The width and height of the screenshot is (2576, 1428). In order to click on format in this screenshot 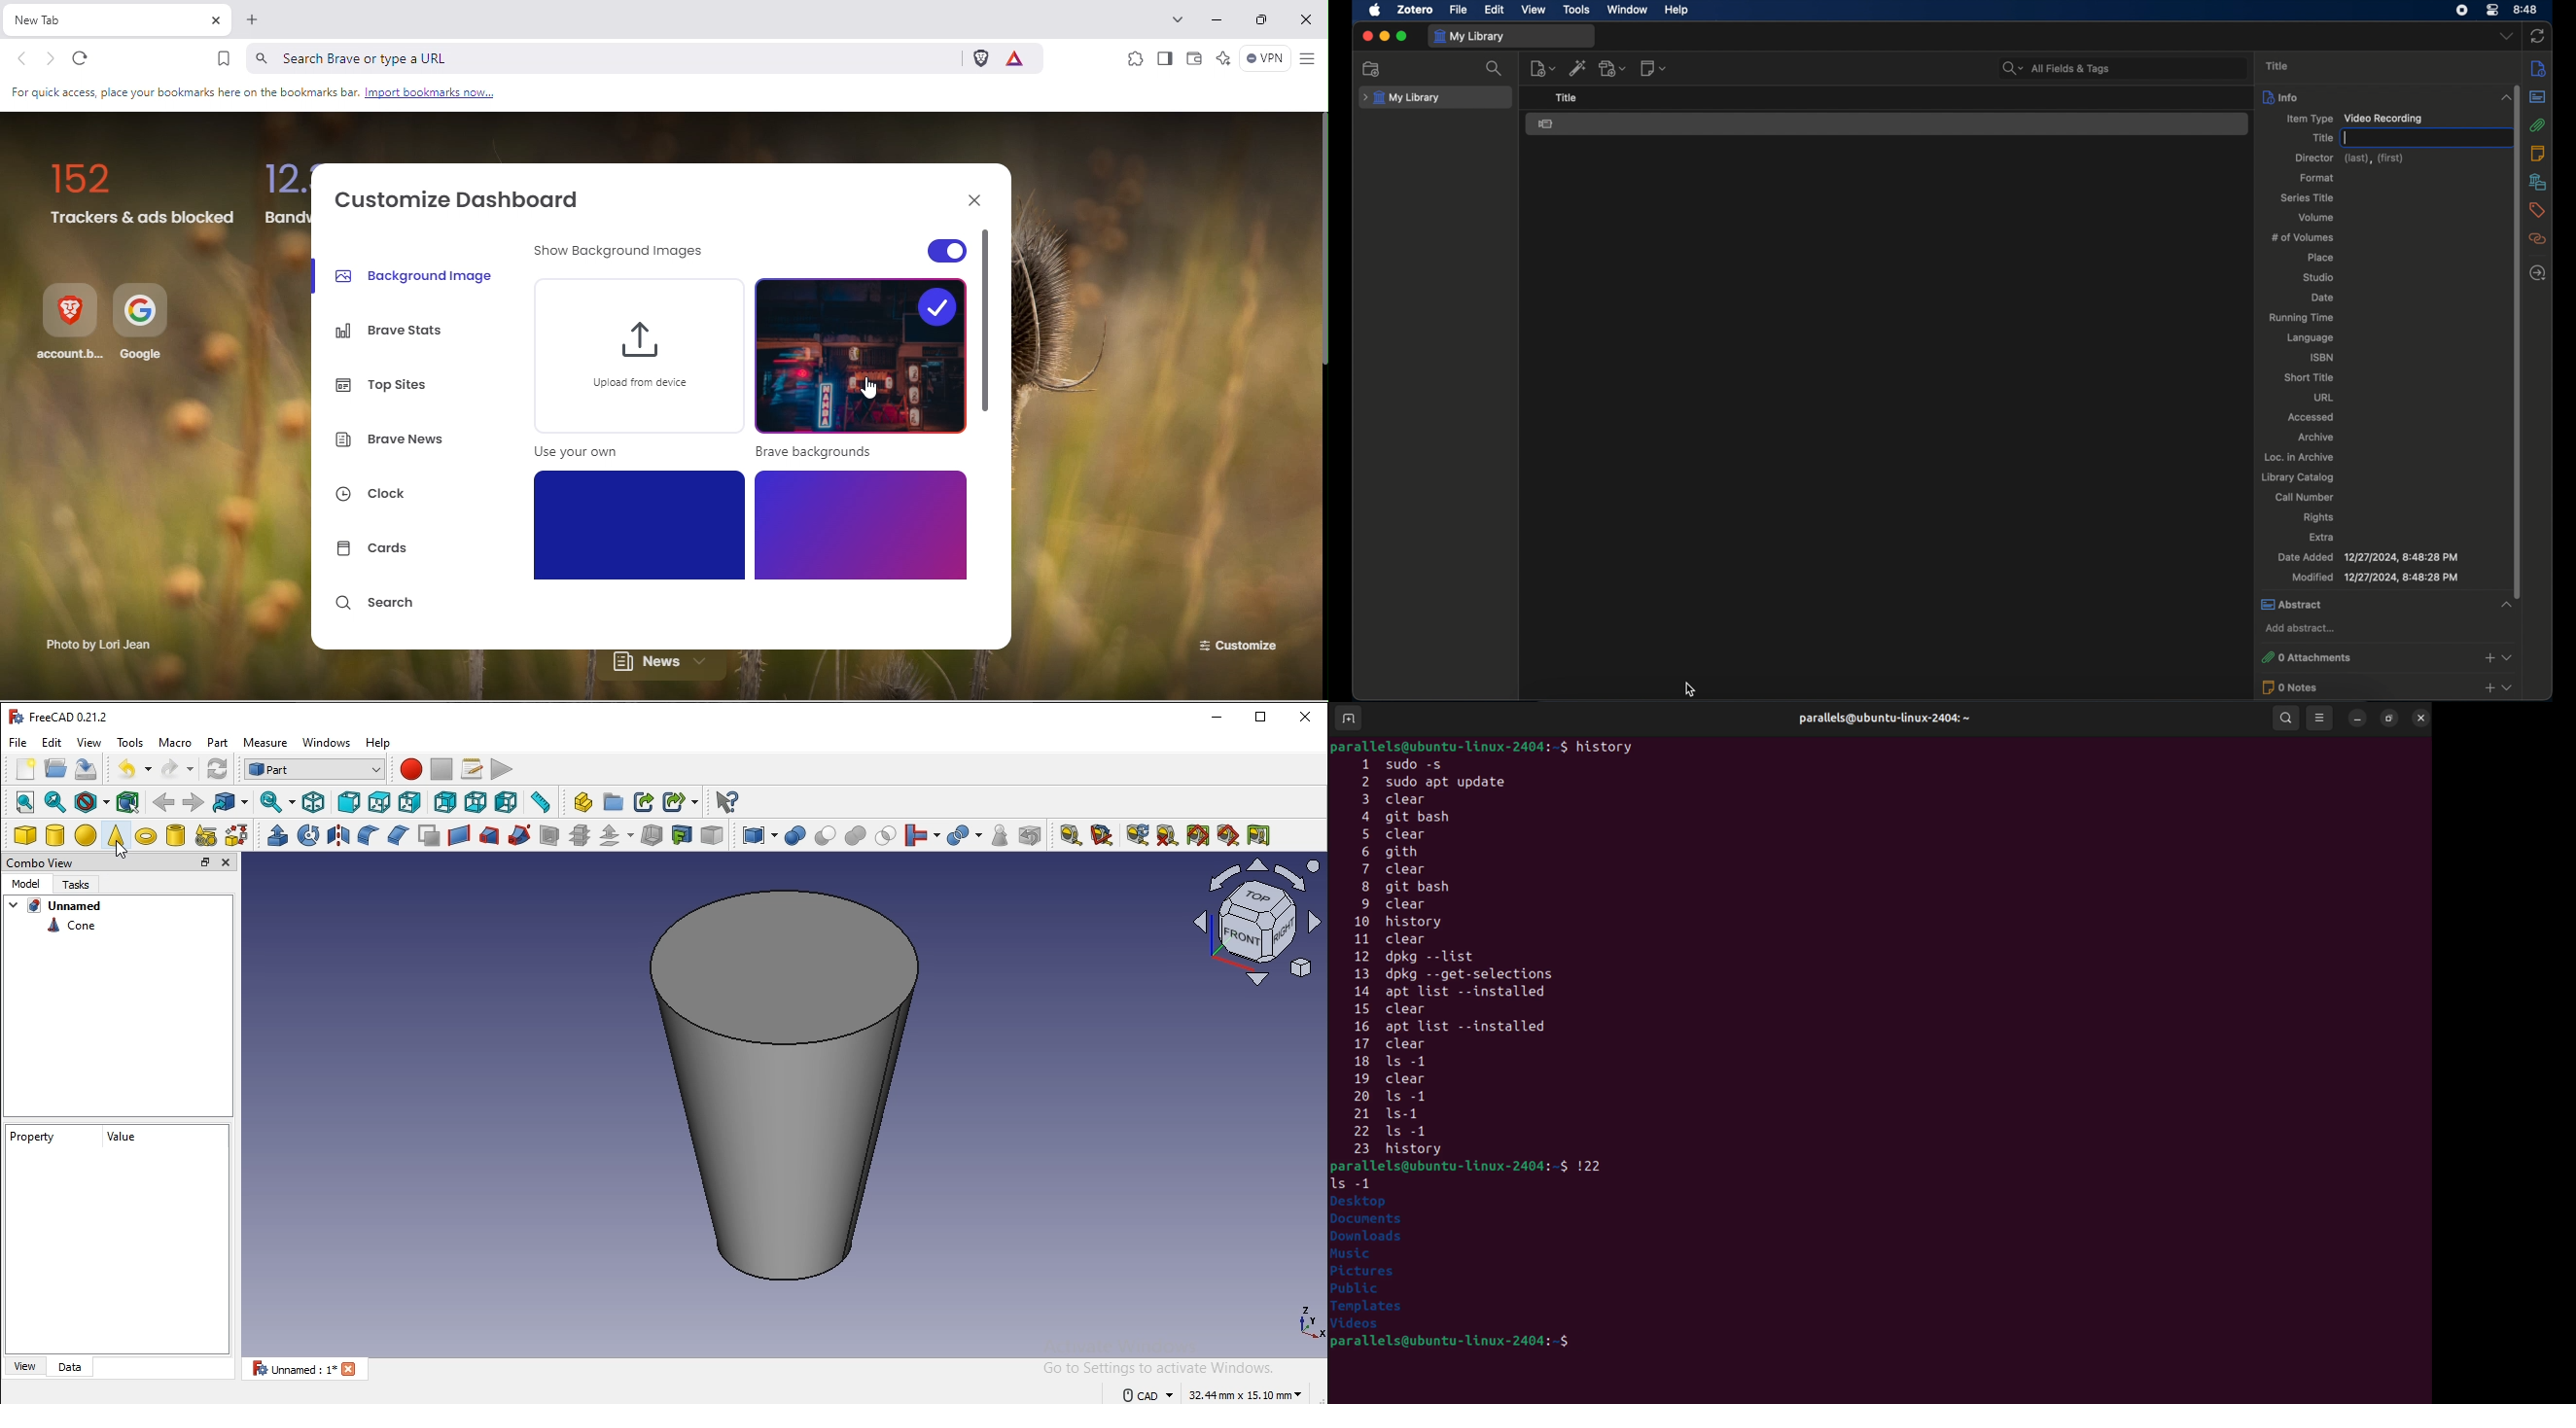, I will do `click(2318, 178)`.